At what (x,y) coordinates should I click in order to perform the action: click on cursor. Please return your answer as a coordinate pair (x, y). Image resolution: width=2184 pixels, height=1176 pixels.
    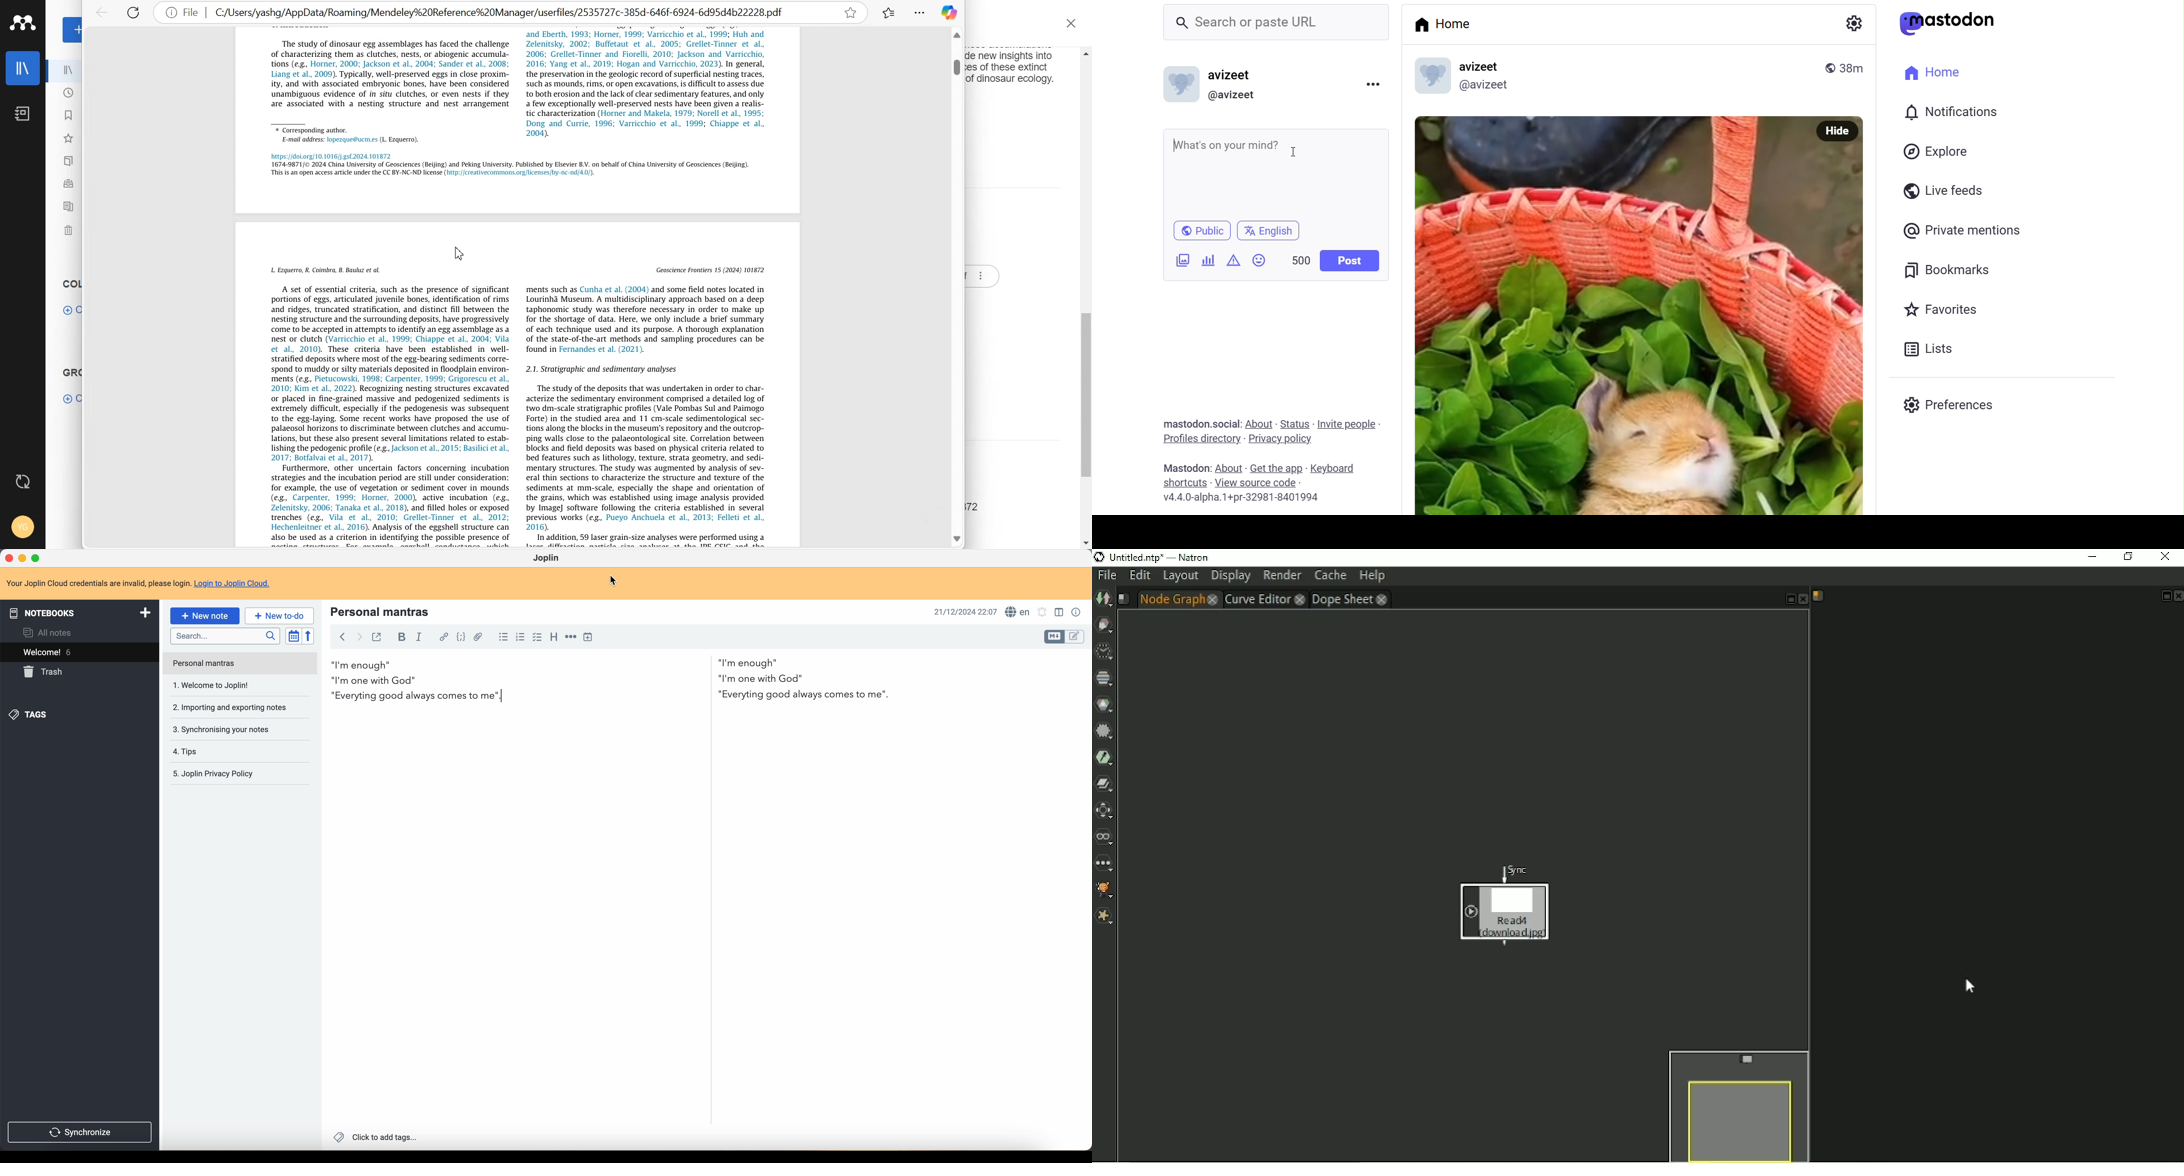
    Looking at the image, I should click on (614, 582).